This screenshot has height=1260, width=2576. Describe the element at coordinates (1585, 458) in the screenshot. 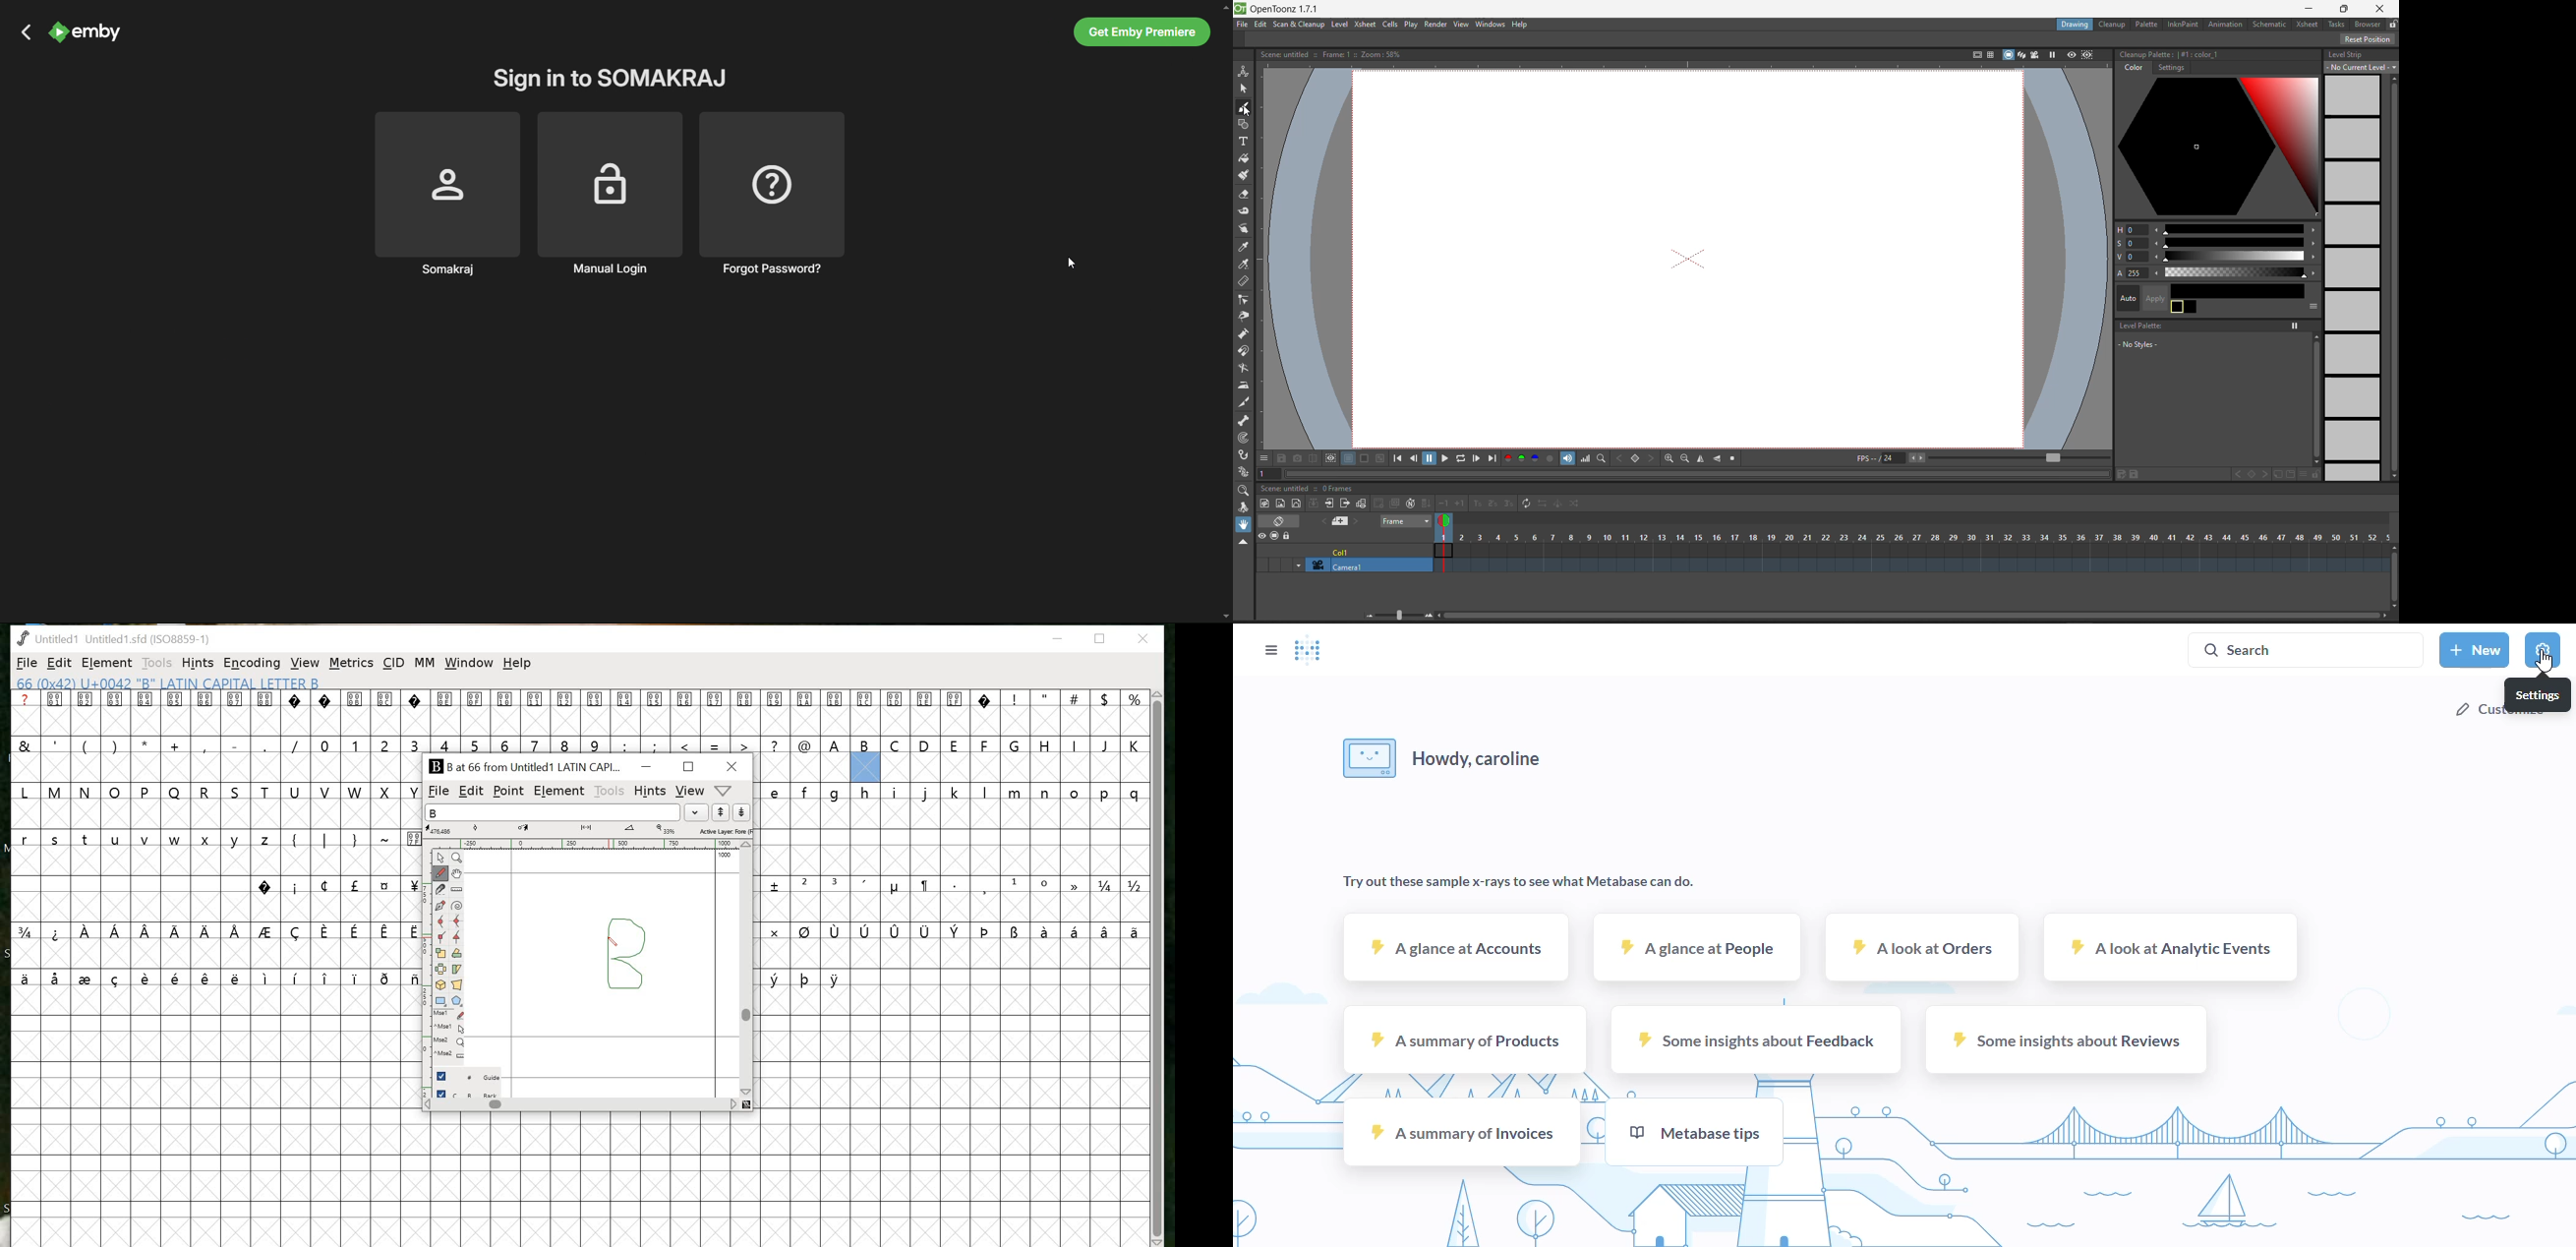

I see `histogram` at that location.